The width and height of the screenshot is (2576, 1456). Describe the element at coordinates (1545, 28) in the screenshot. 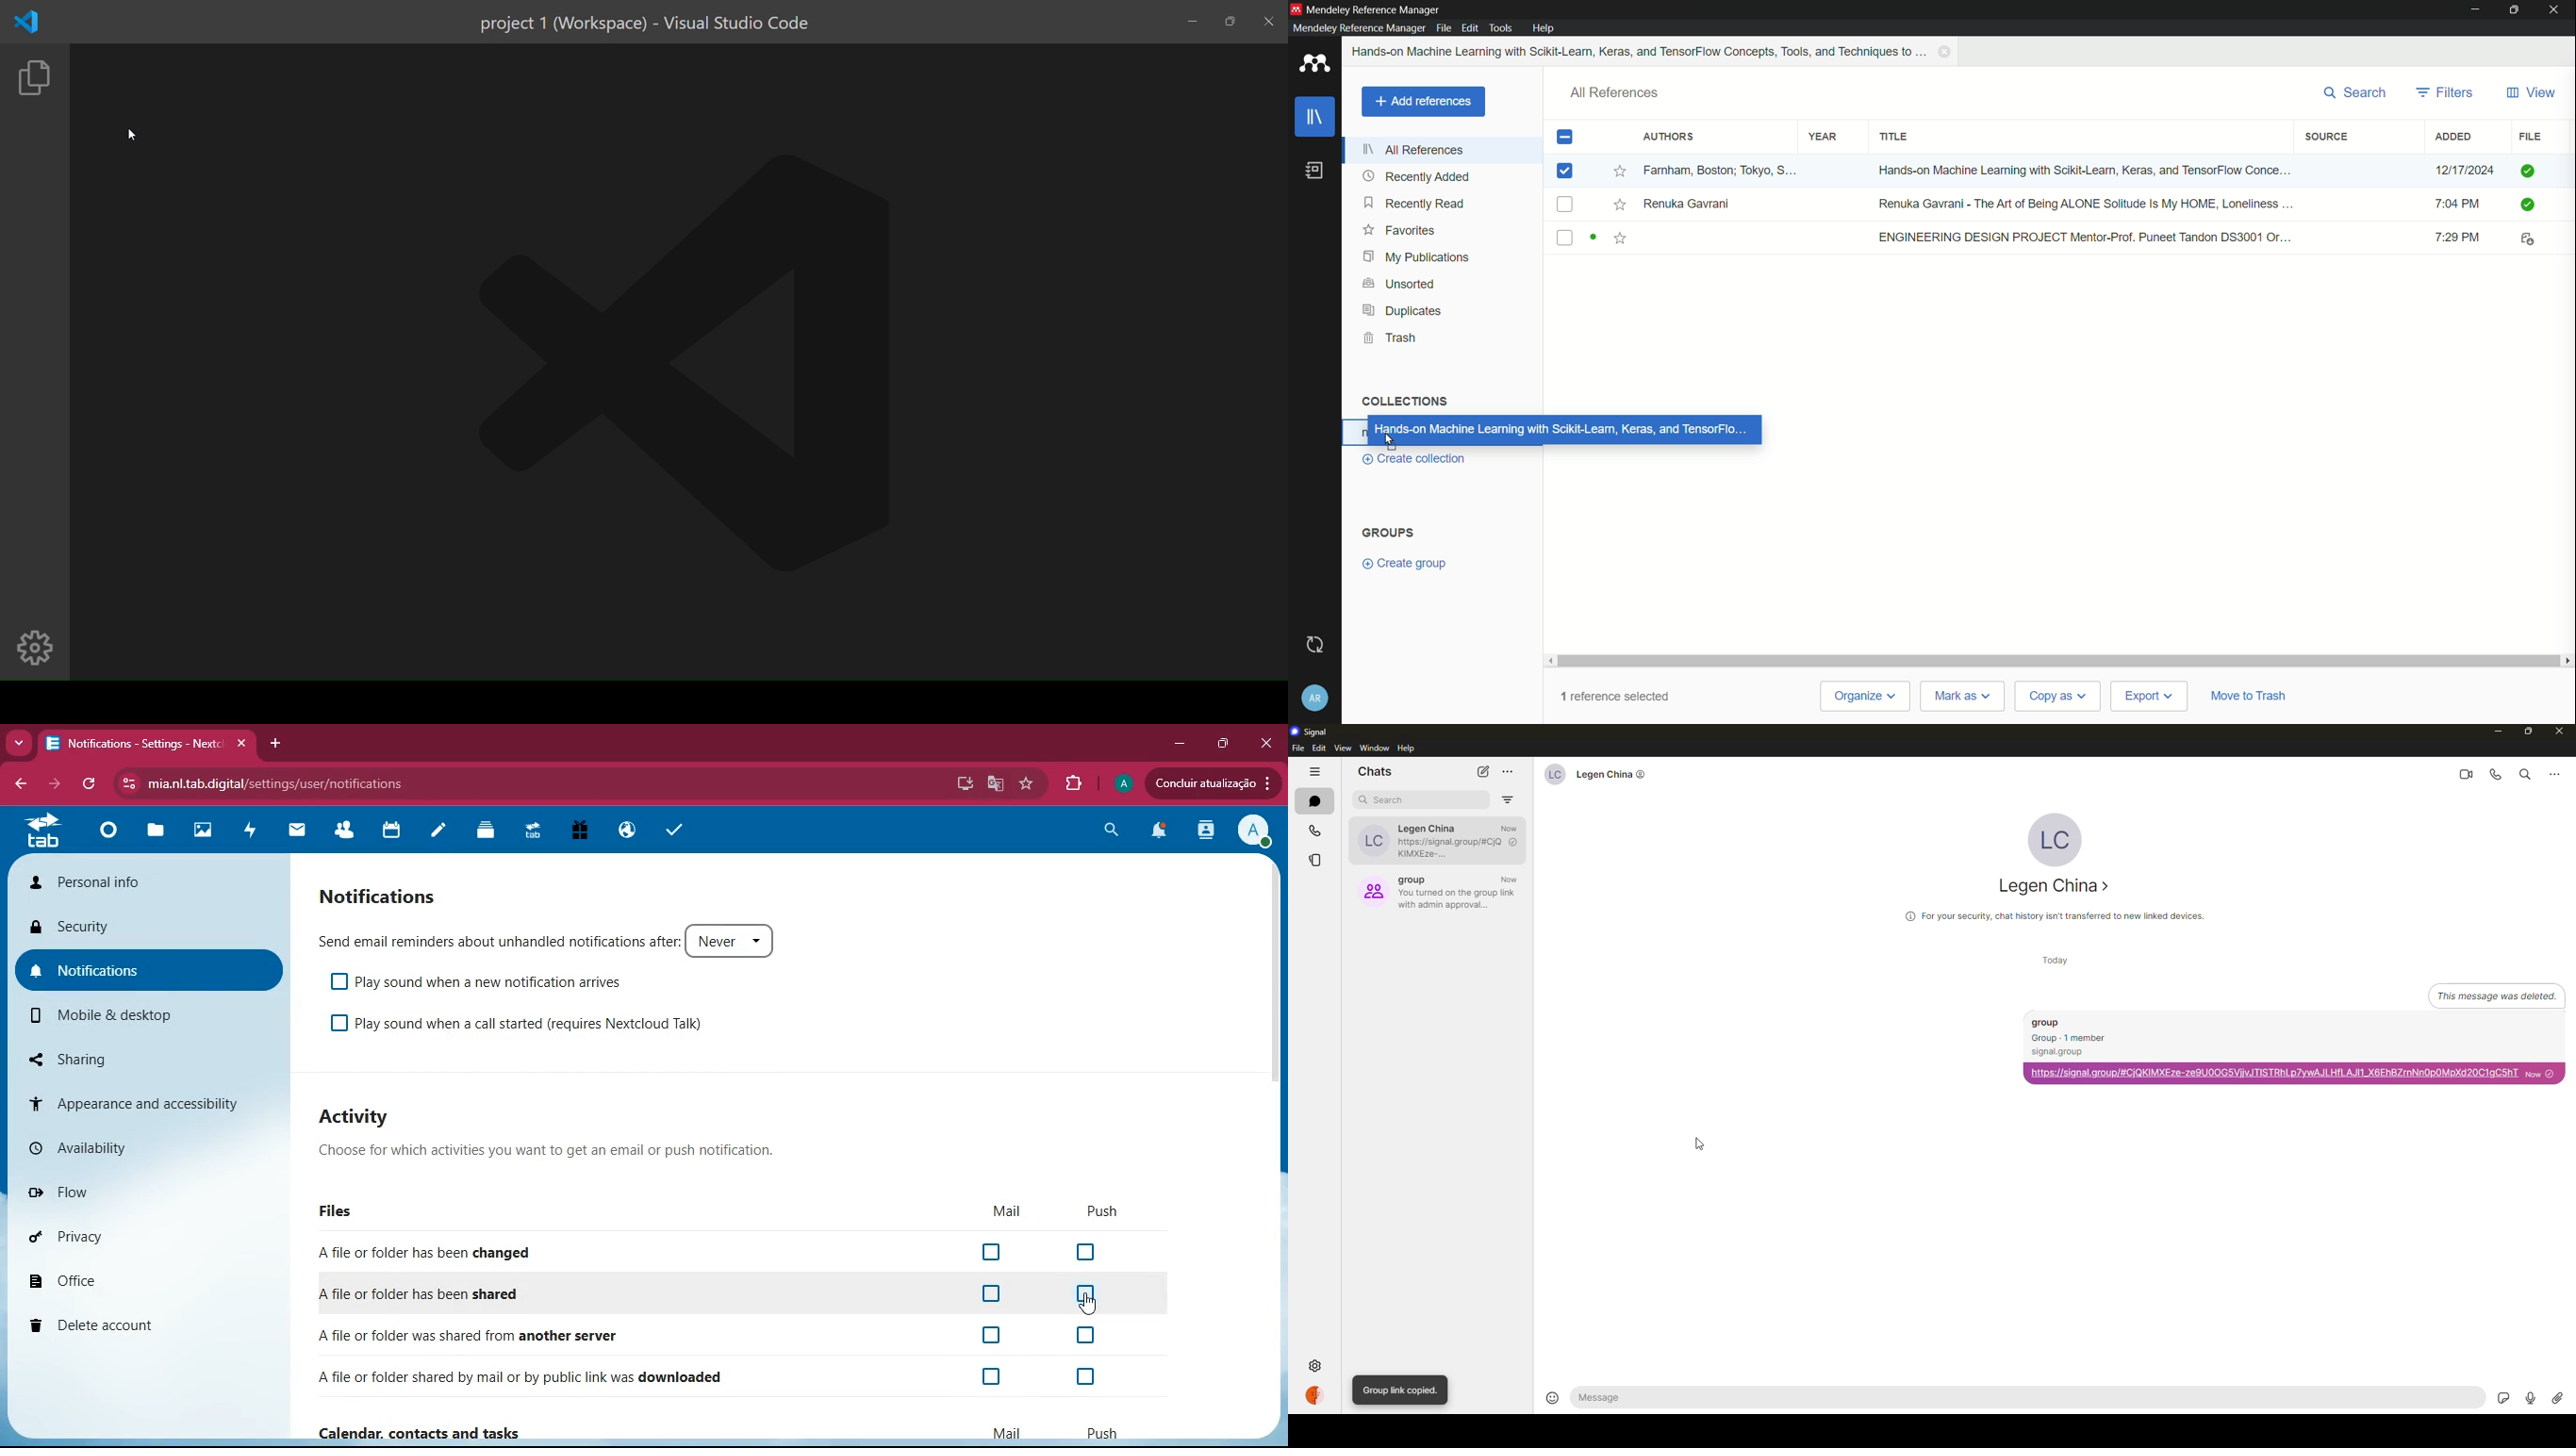

I see `help menu` at that location.